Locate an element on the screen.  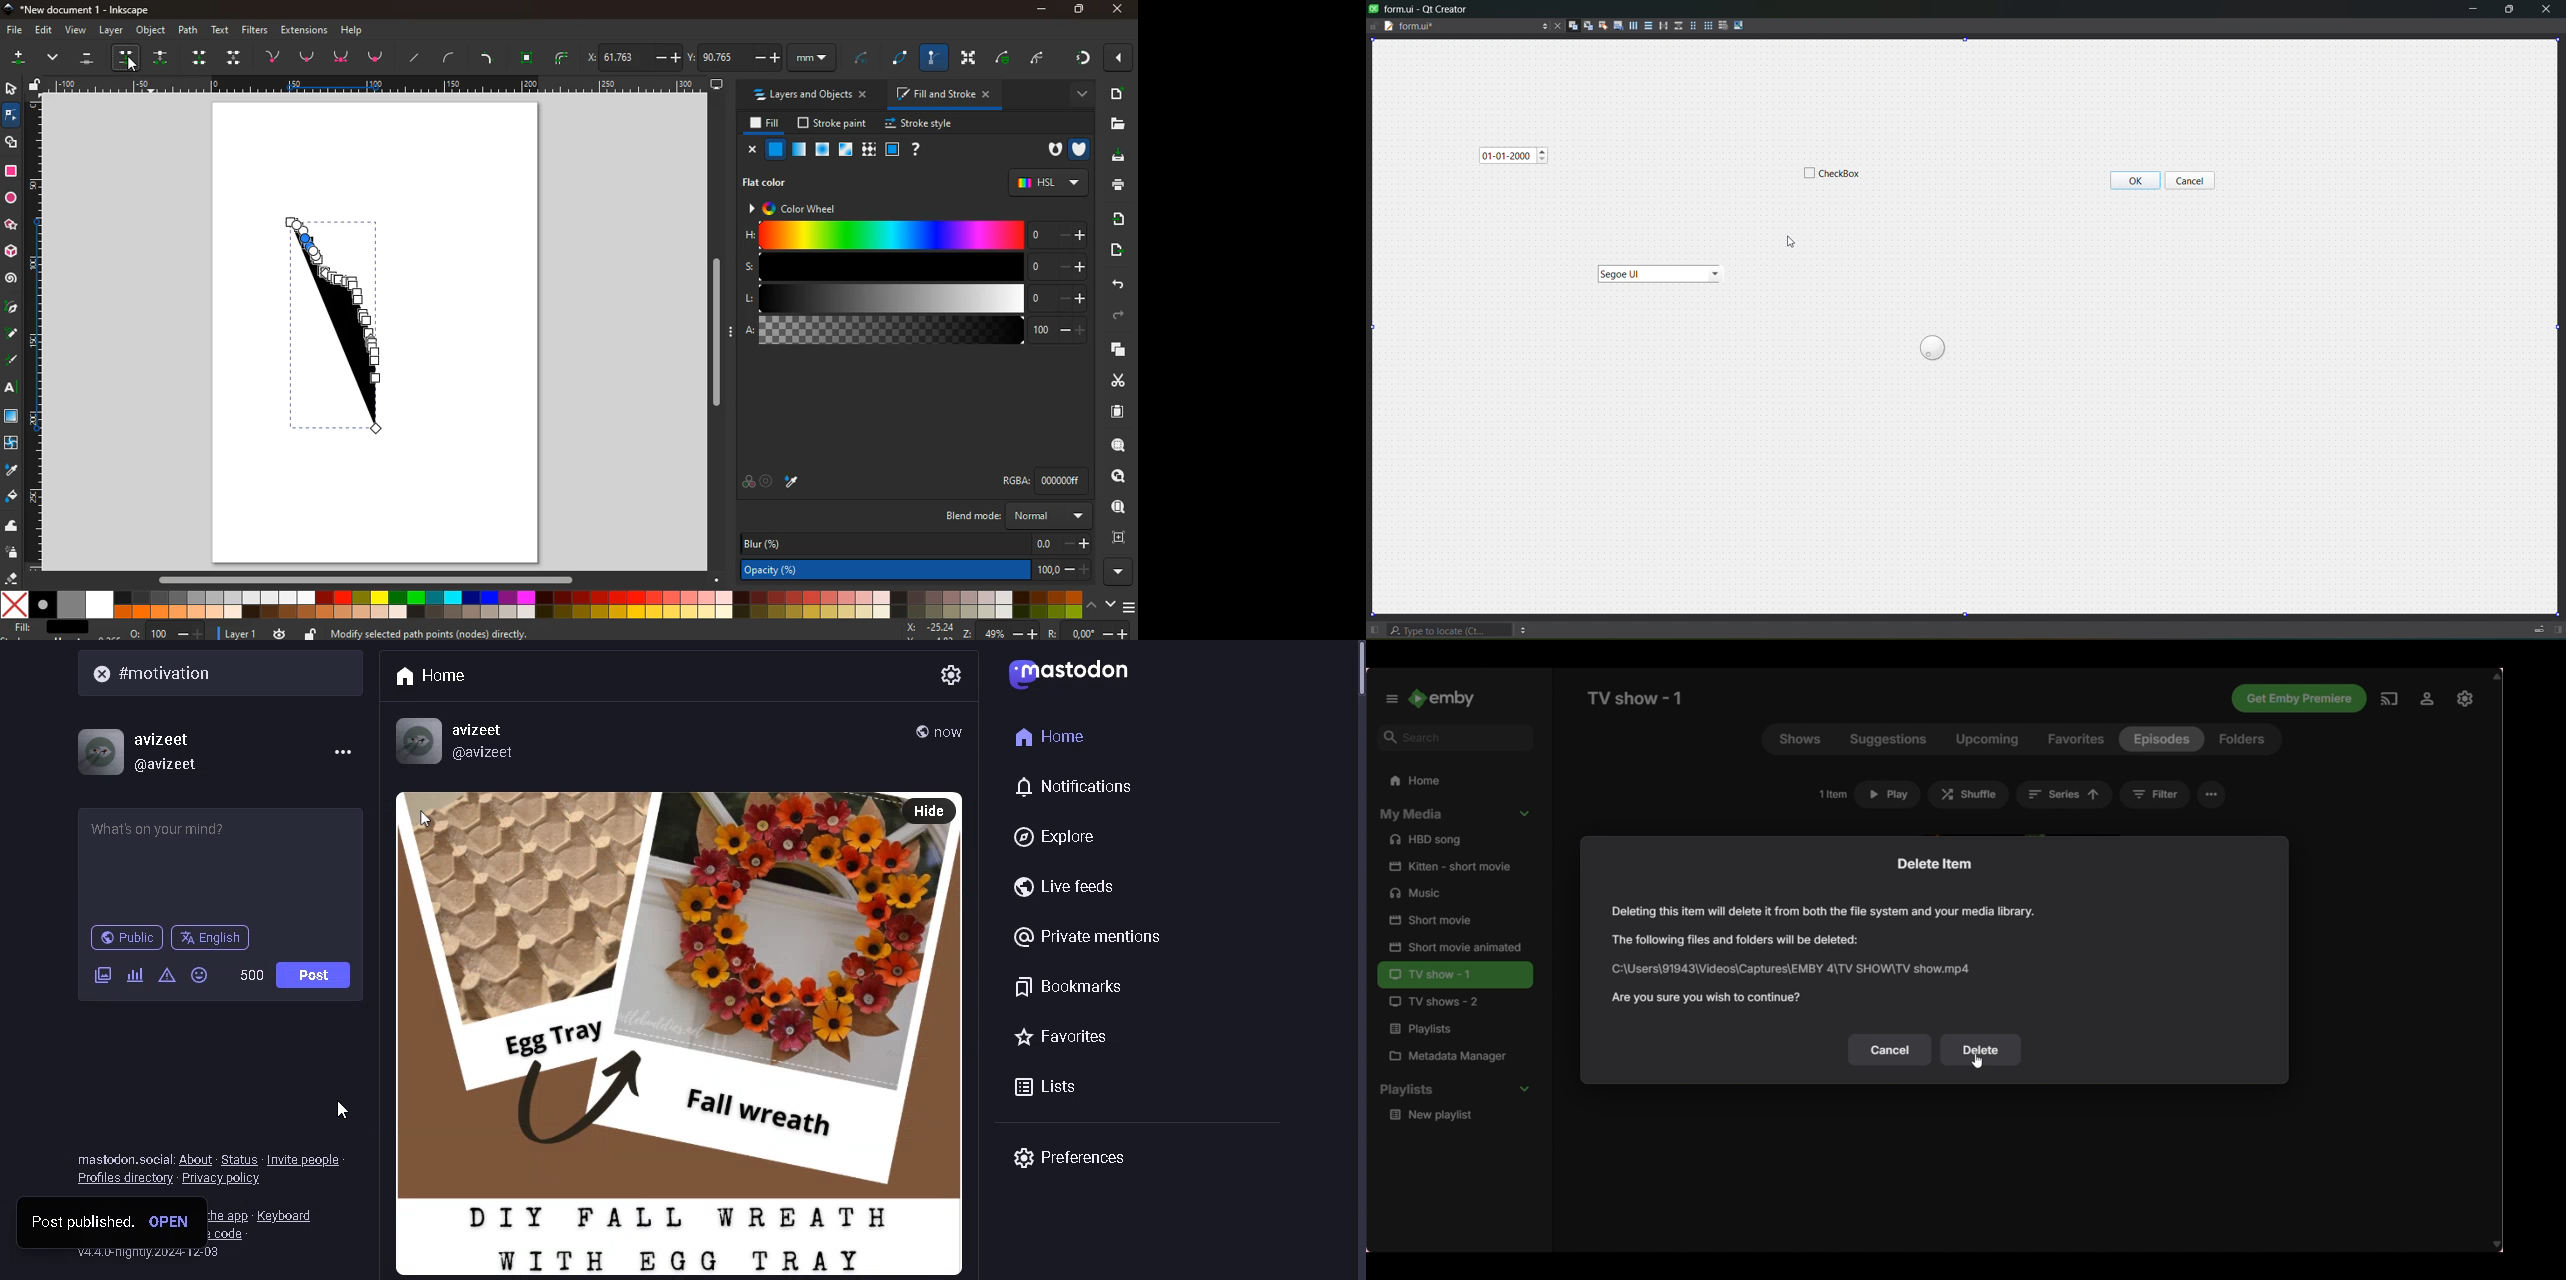
bottom is located at coordinates (378, 60).